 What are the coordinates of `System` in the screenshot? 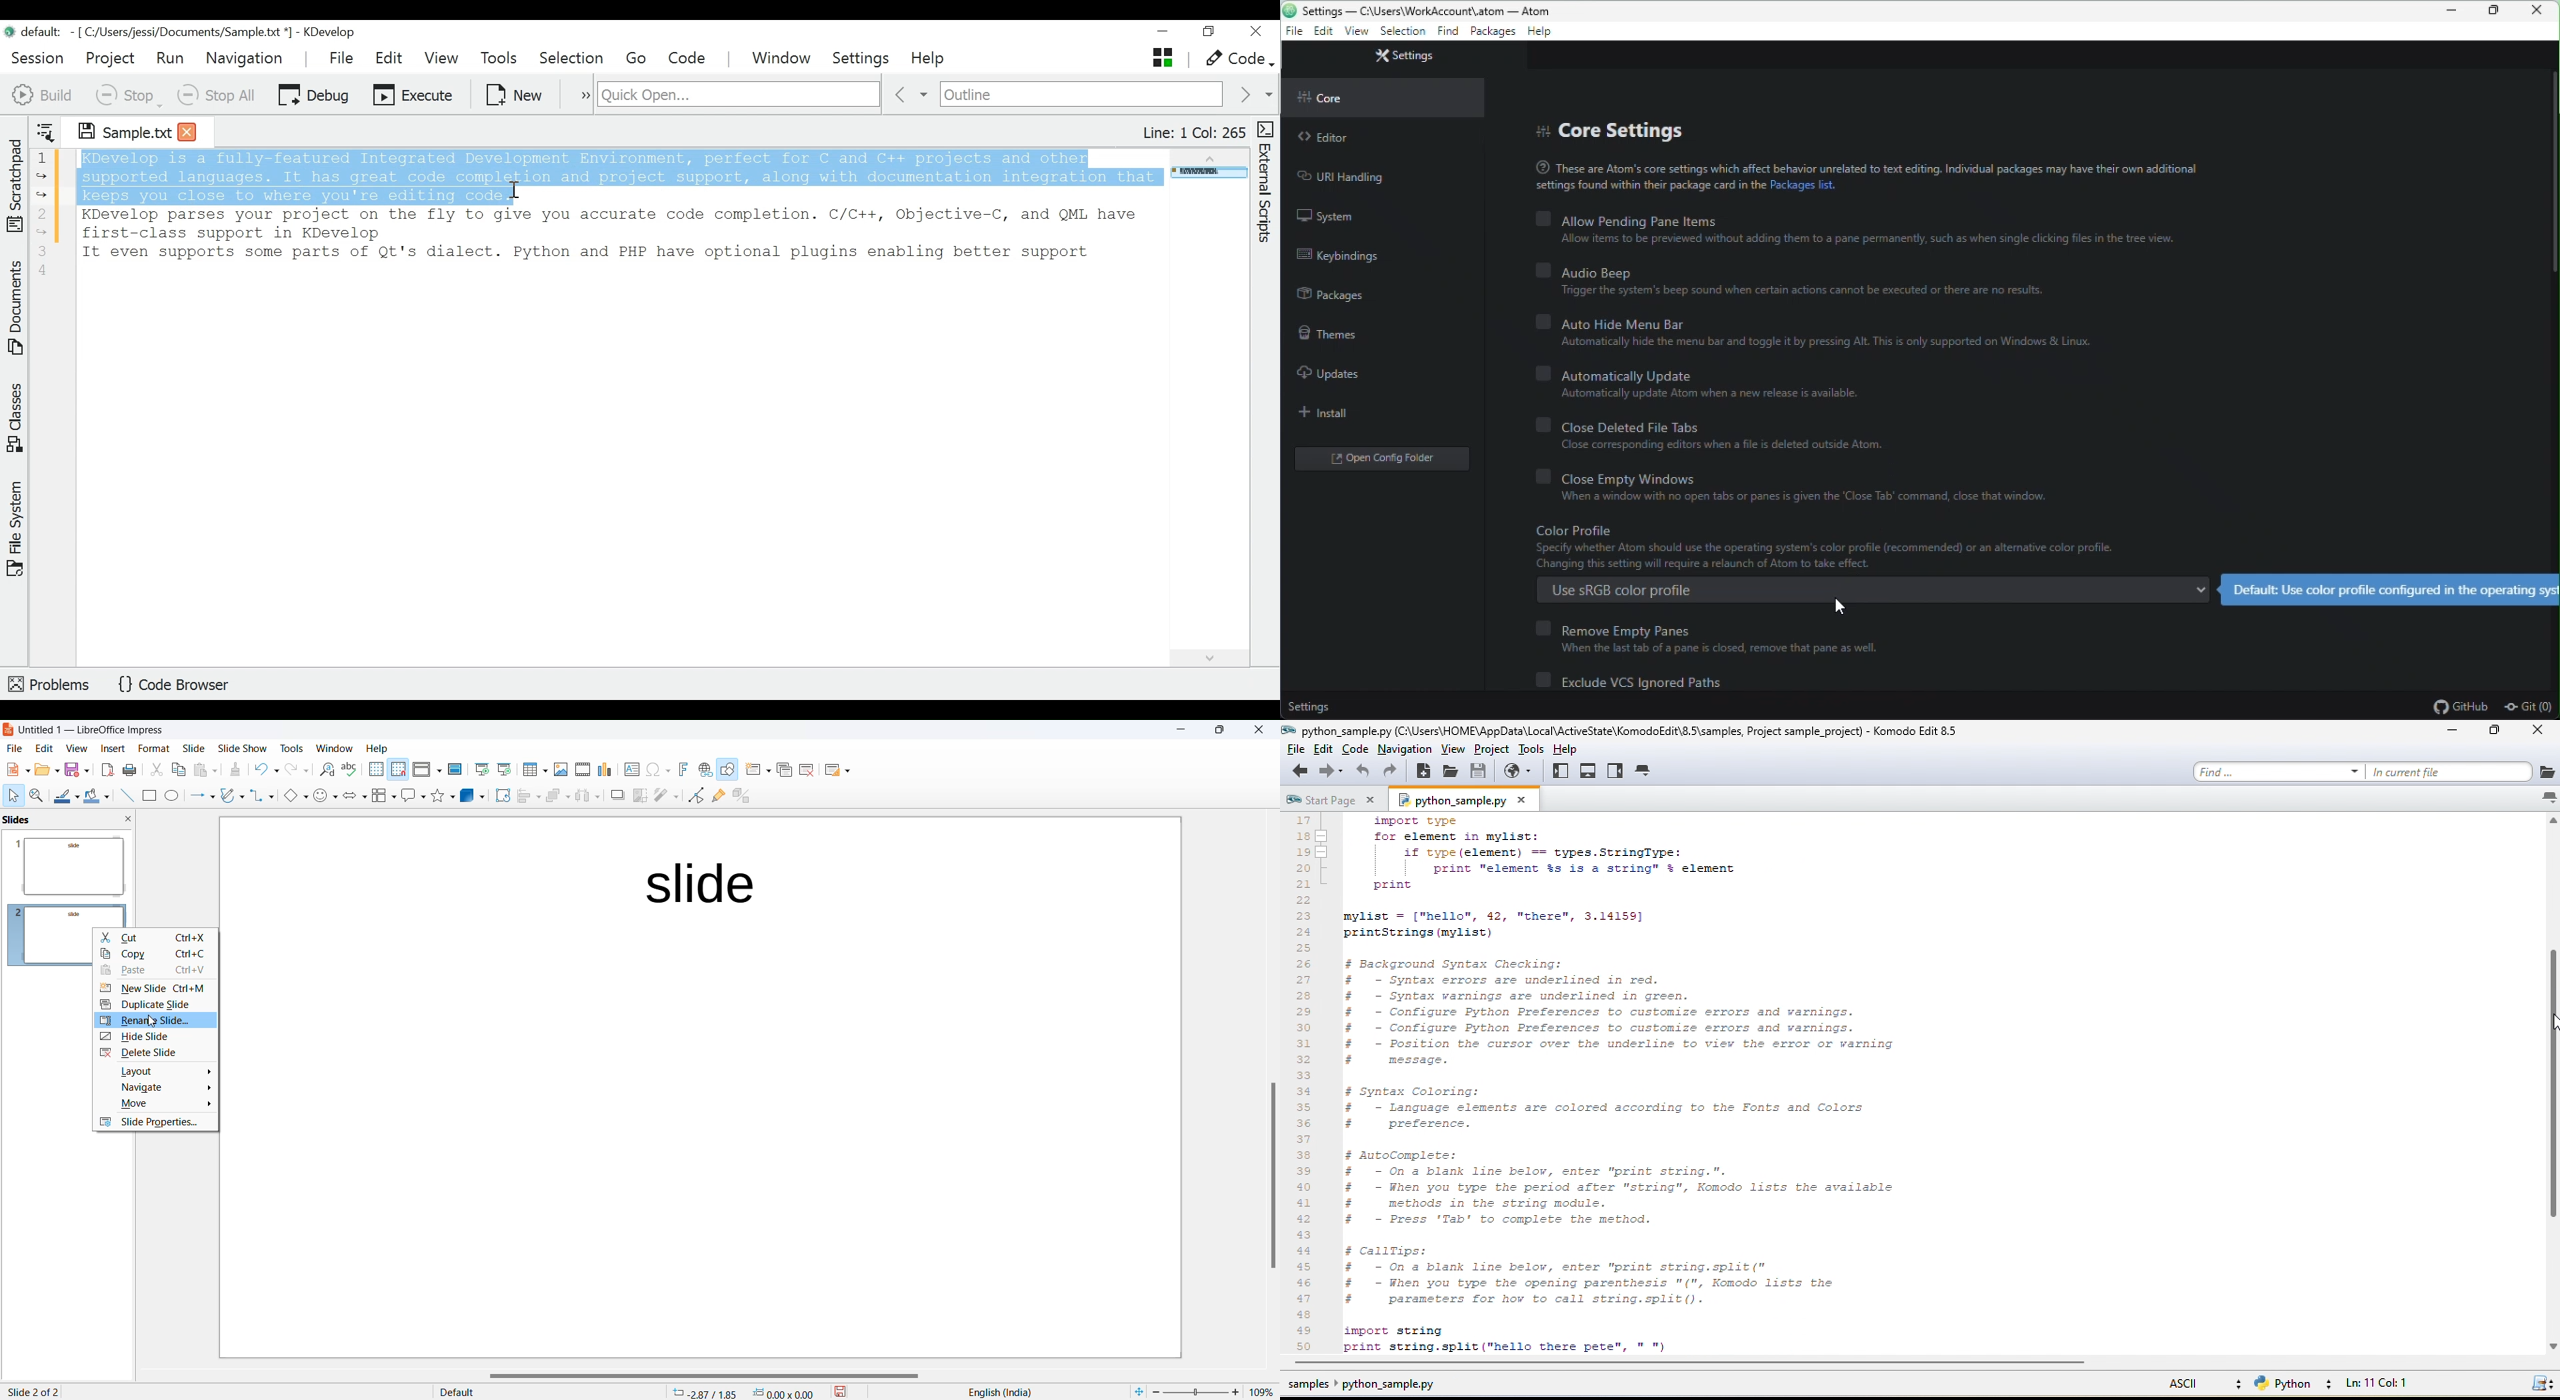 It's located at (1332, 216).